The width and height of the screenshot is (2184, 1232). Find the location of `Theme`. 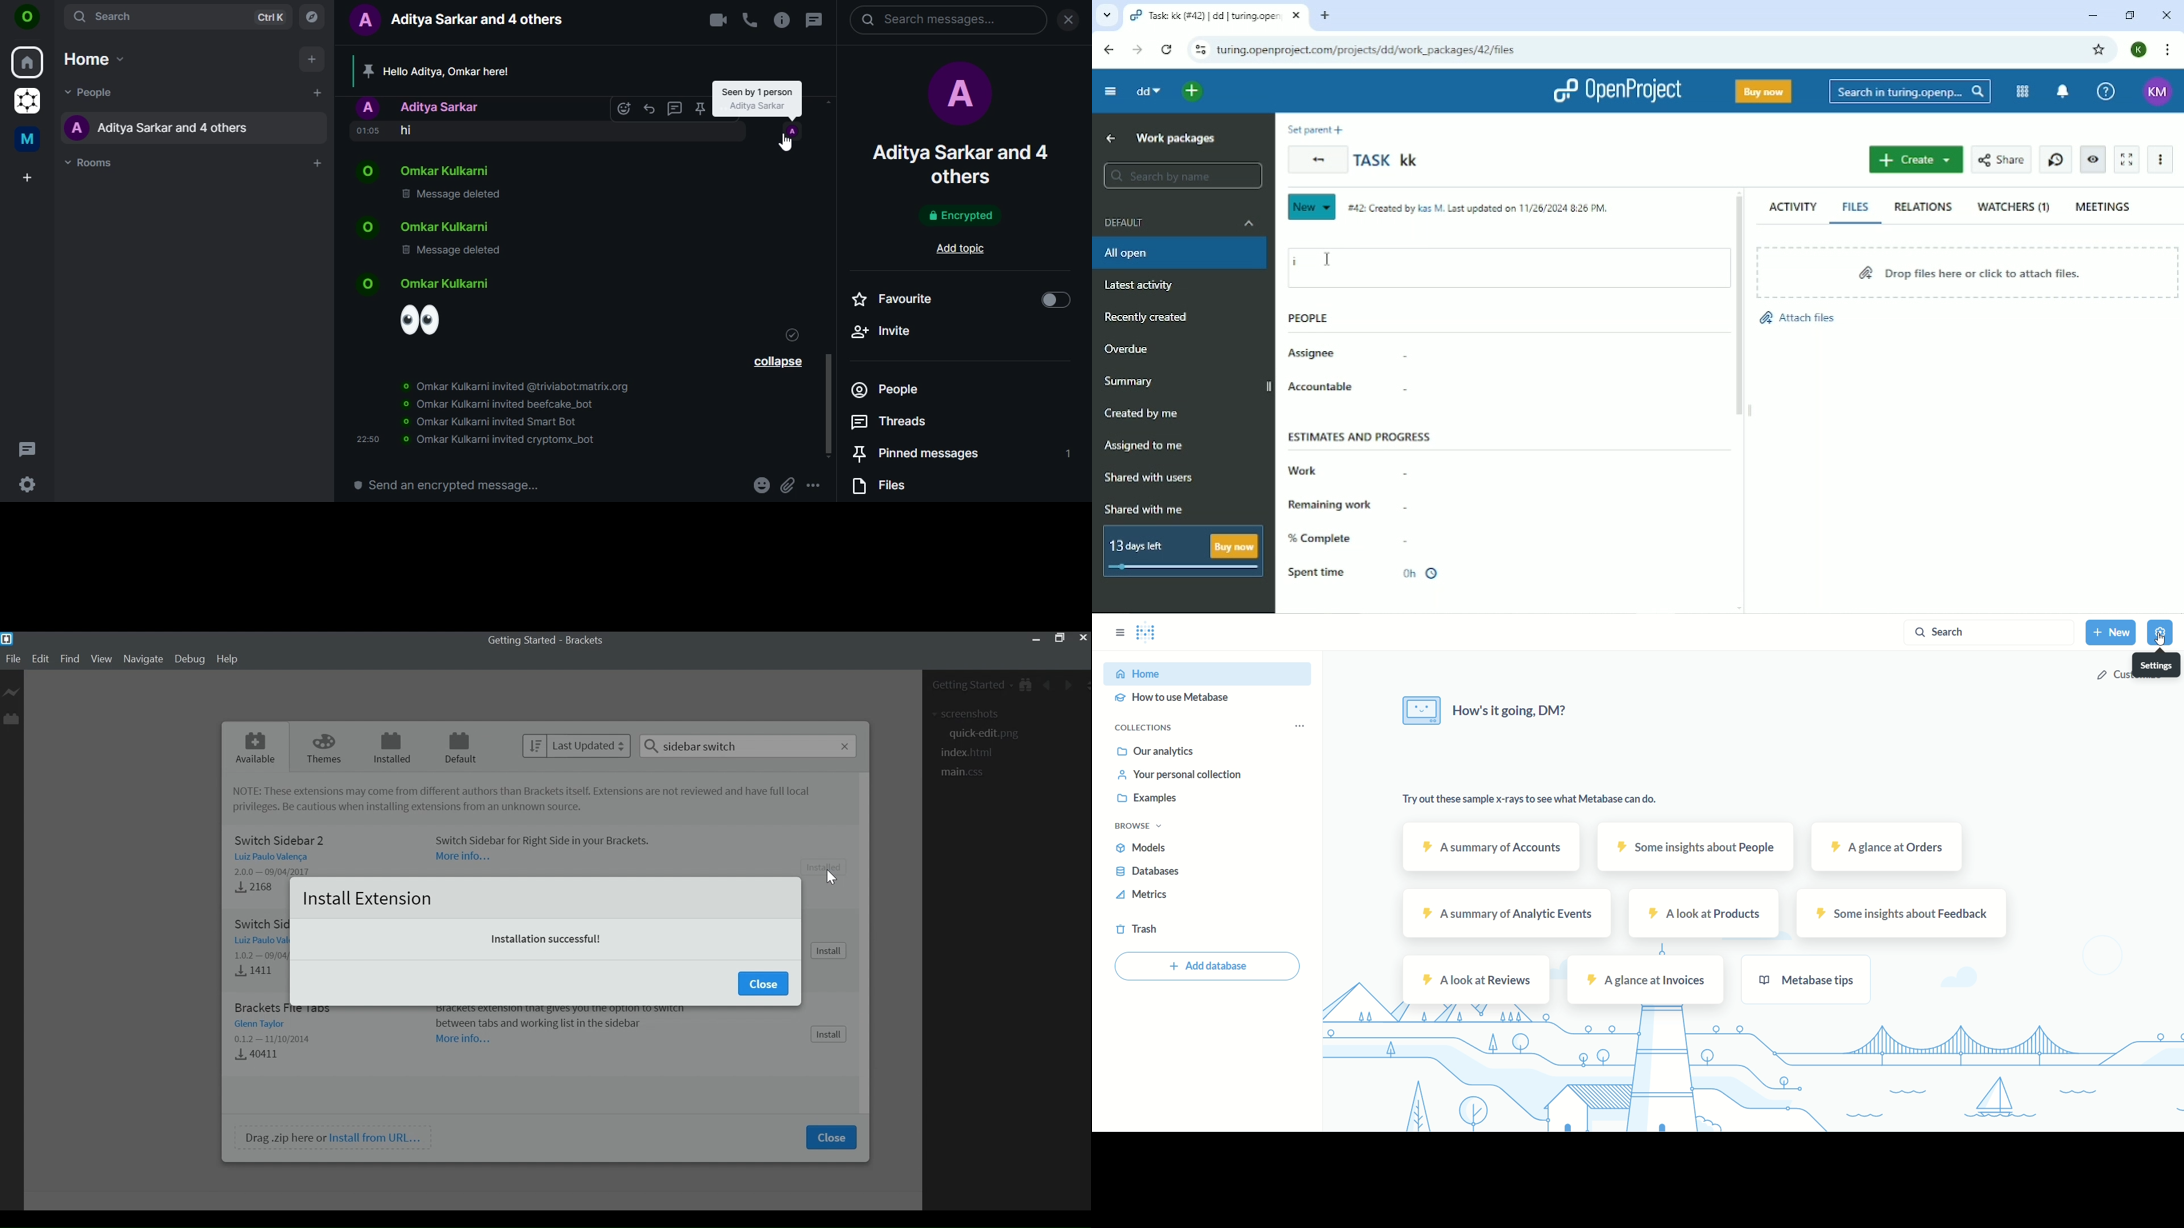

Theme is located at coordinates (327, 748).